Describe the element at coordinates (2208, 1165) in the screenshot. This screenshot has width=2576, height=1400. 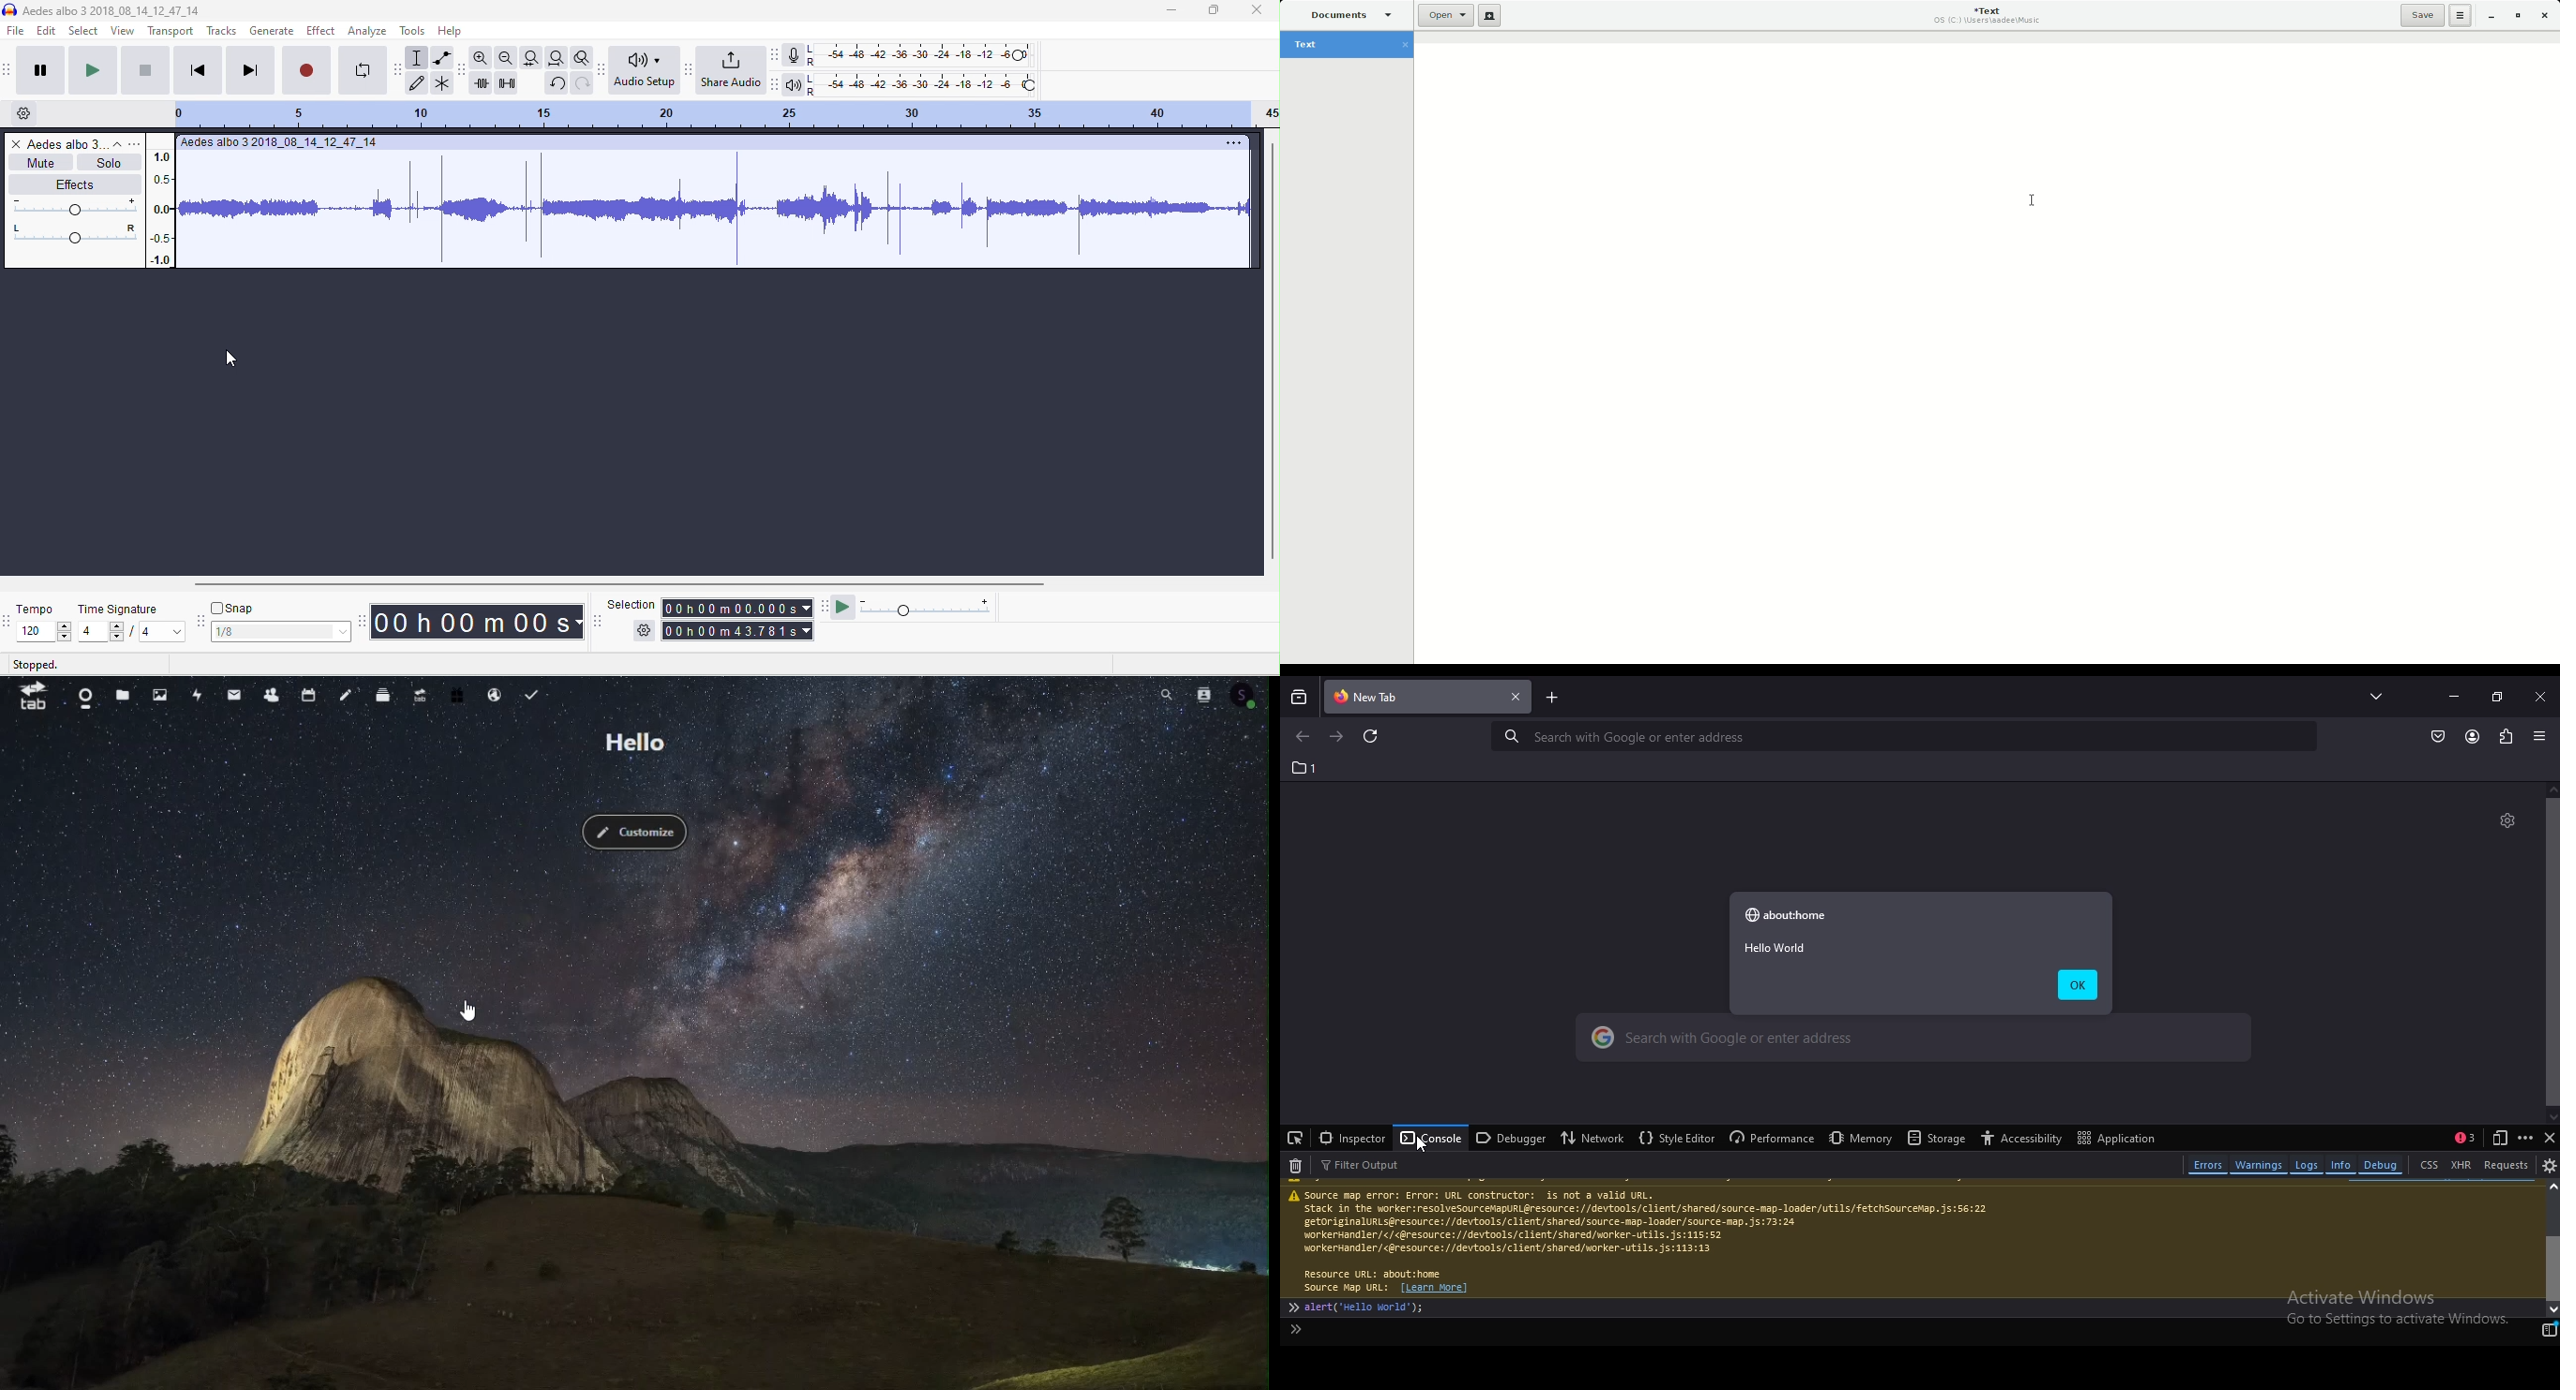
I see `errors` at that location.